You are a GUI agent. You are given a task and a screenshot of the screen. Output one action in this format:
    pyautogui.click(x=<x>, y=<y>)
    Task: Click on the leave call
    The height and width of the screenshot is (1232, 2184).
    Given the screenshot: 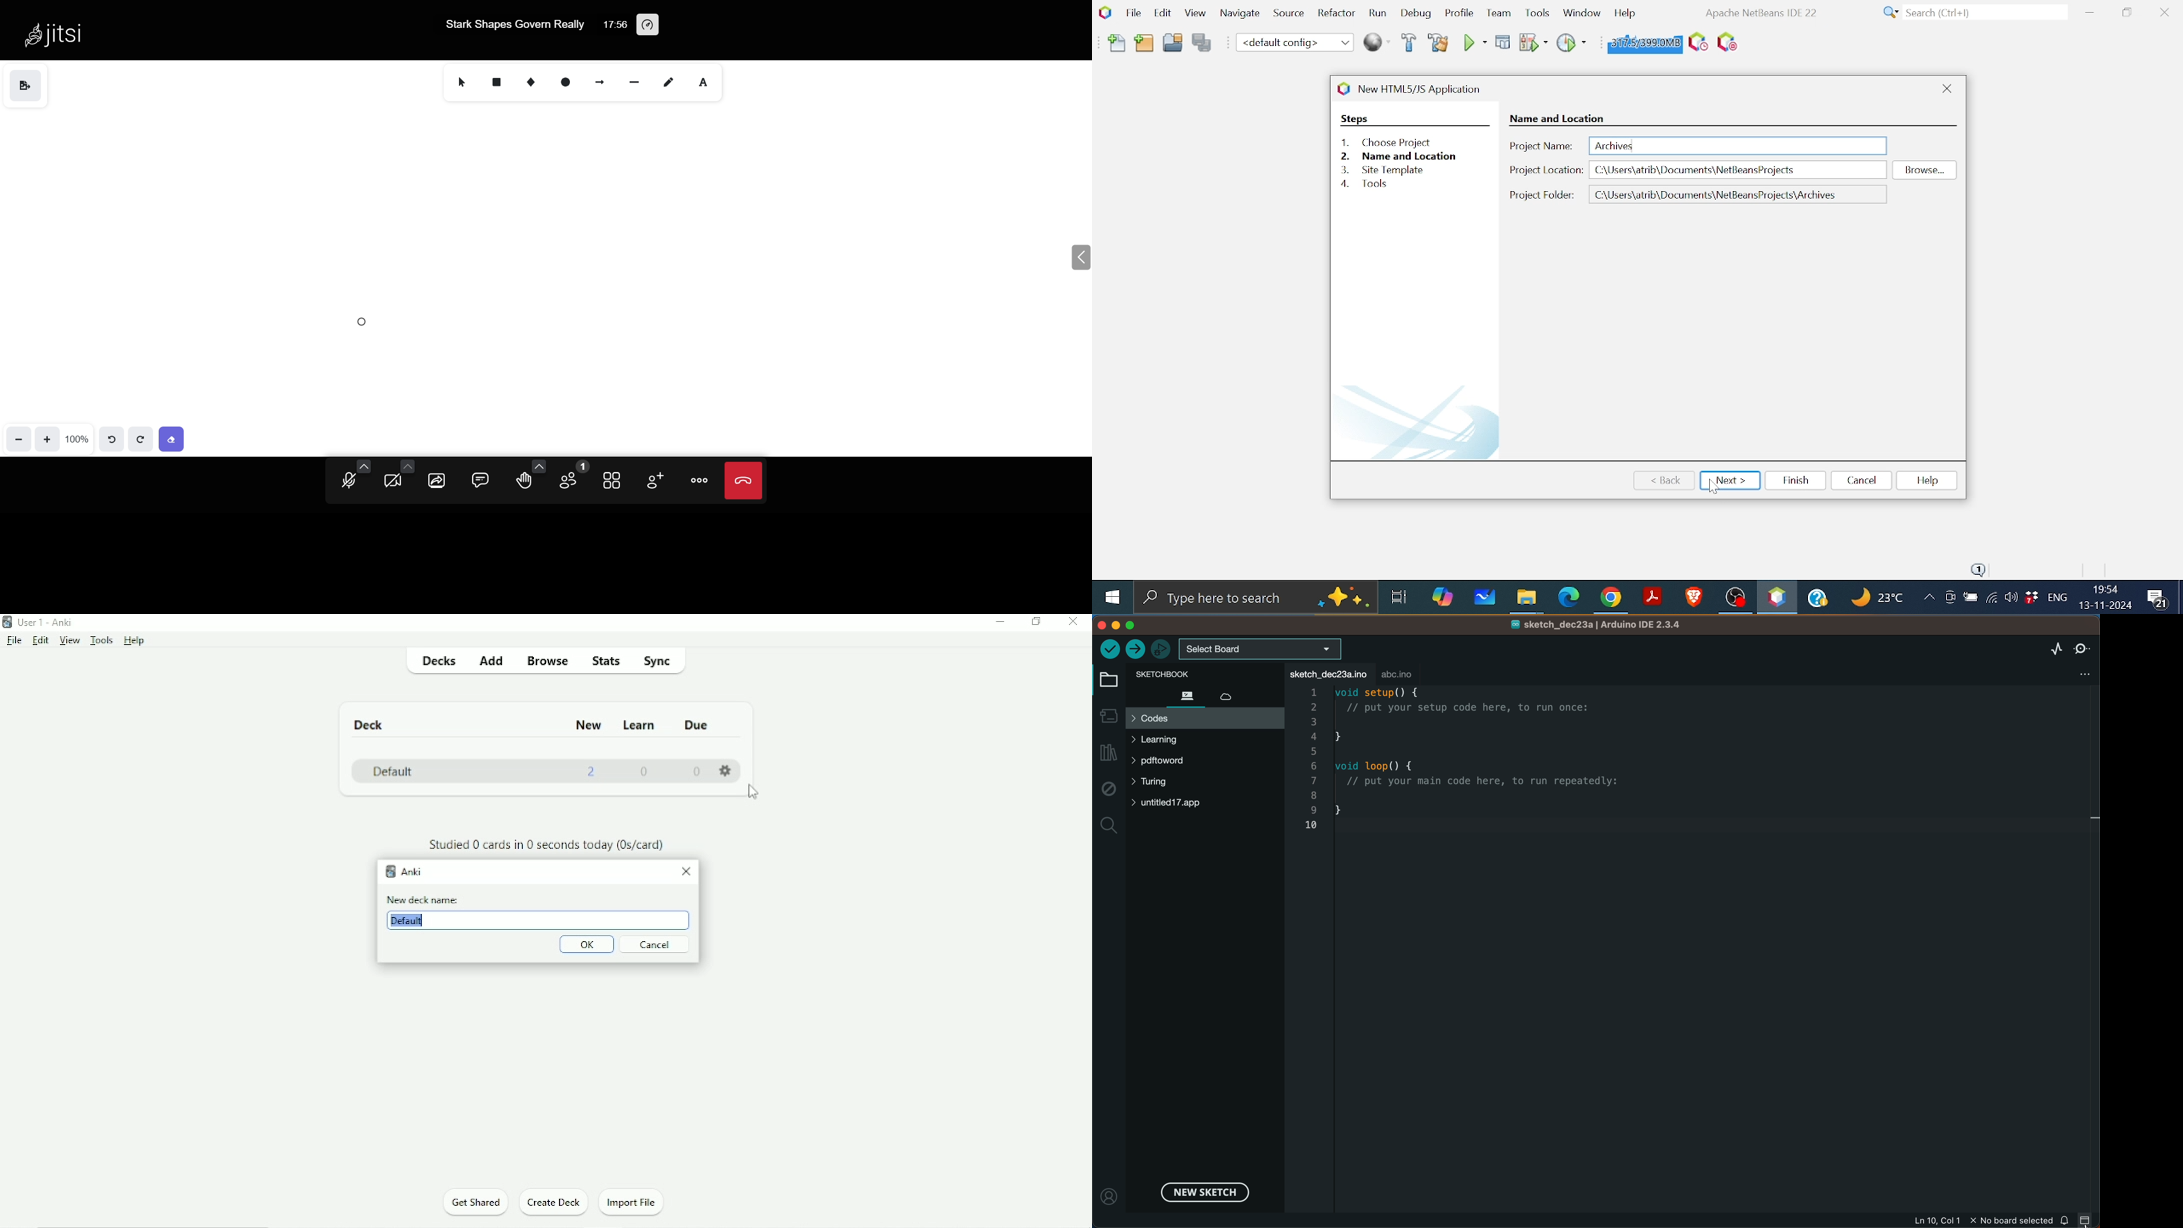 What is the action you would take?
    pyautogui.click(x=743, y=478)
    